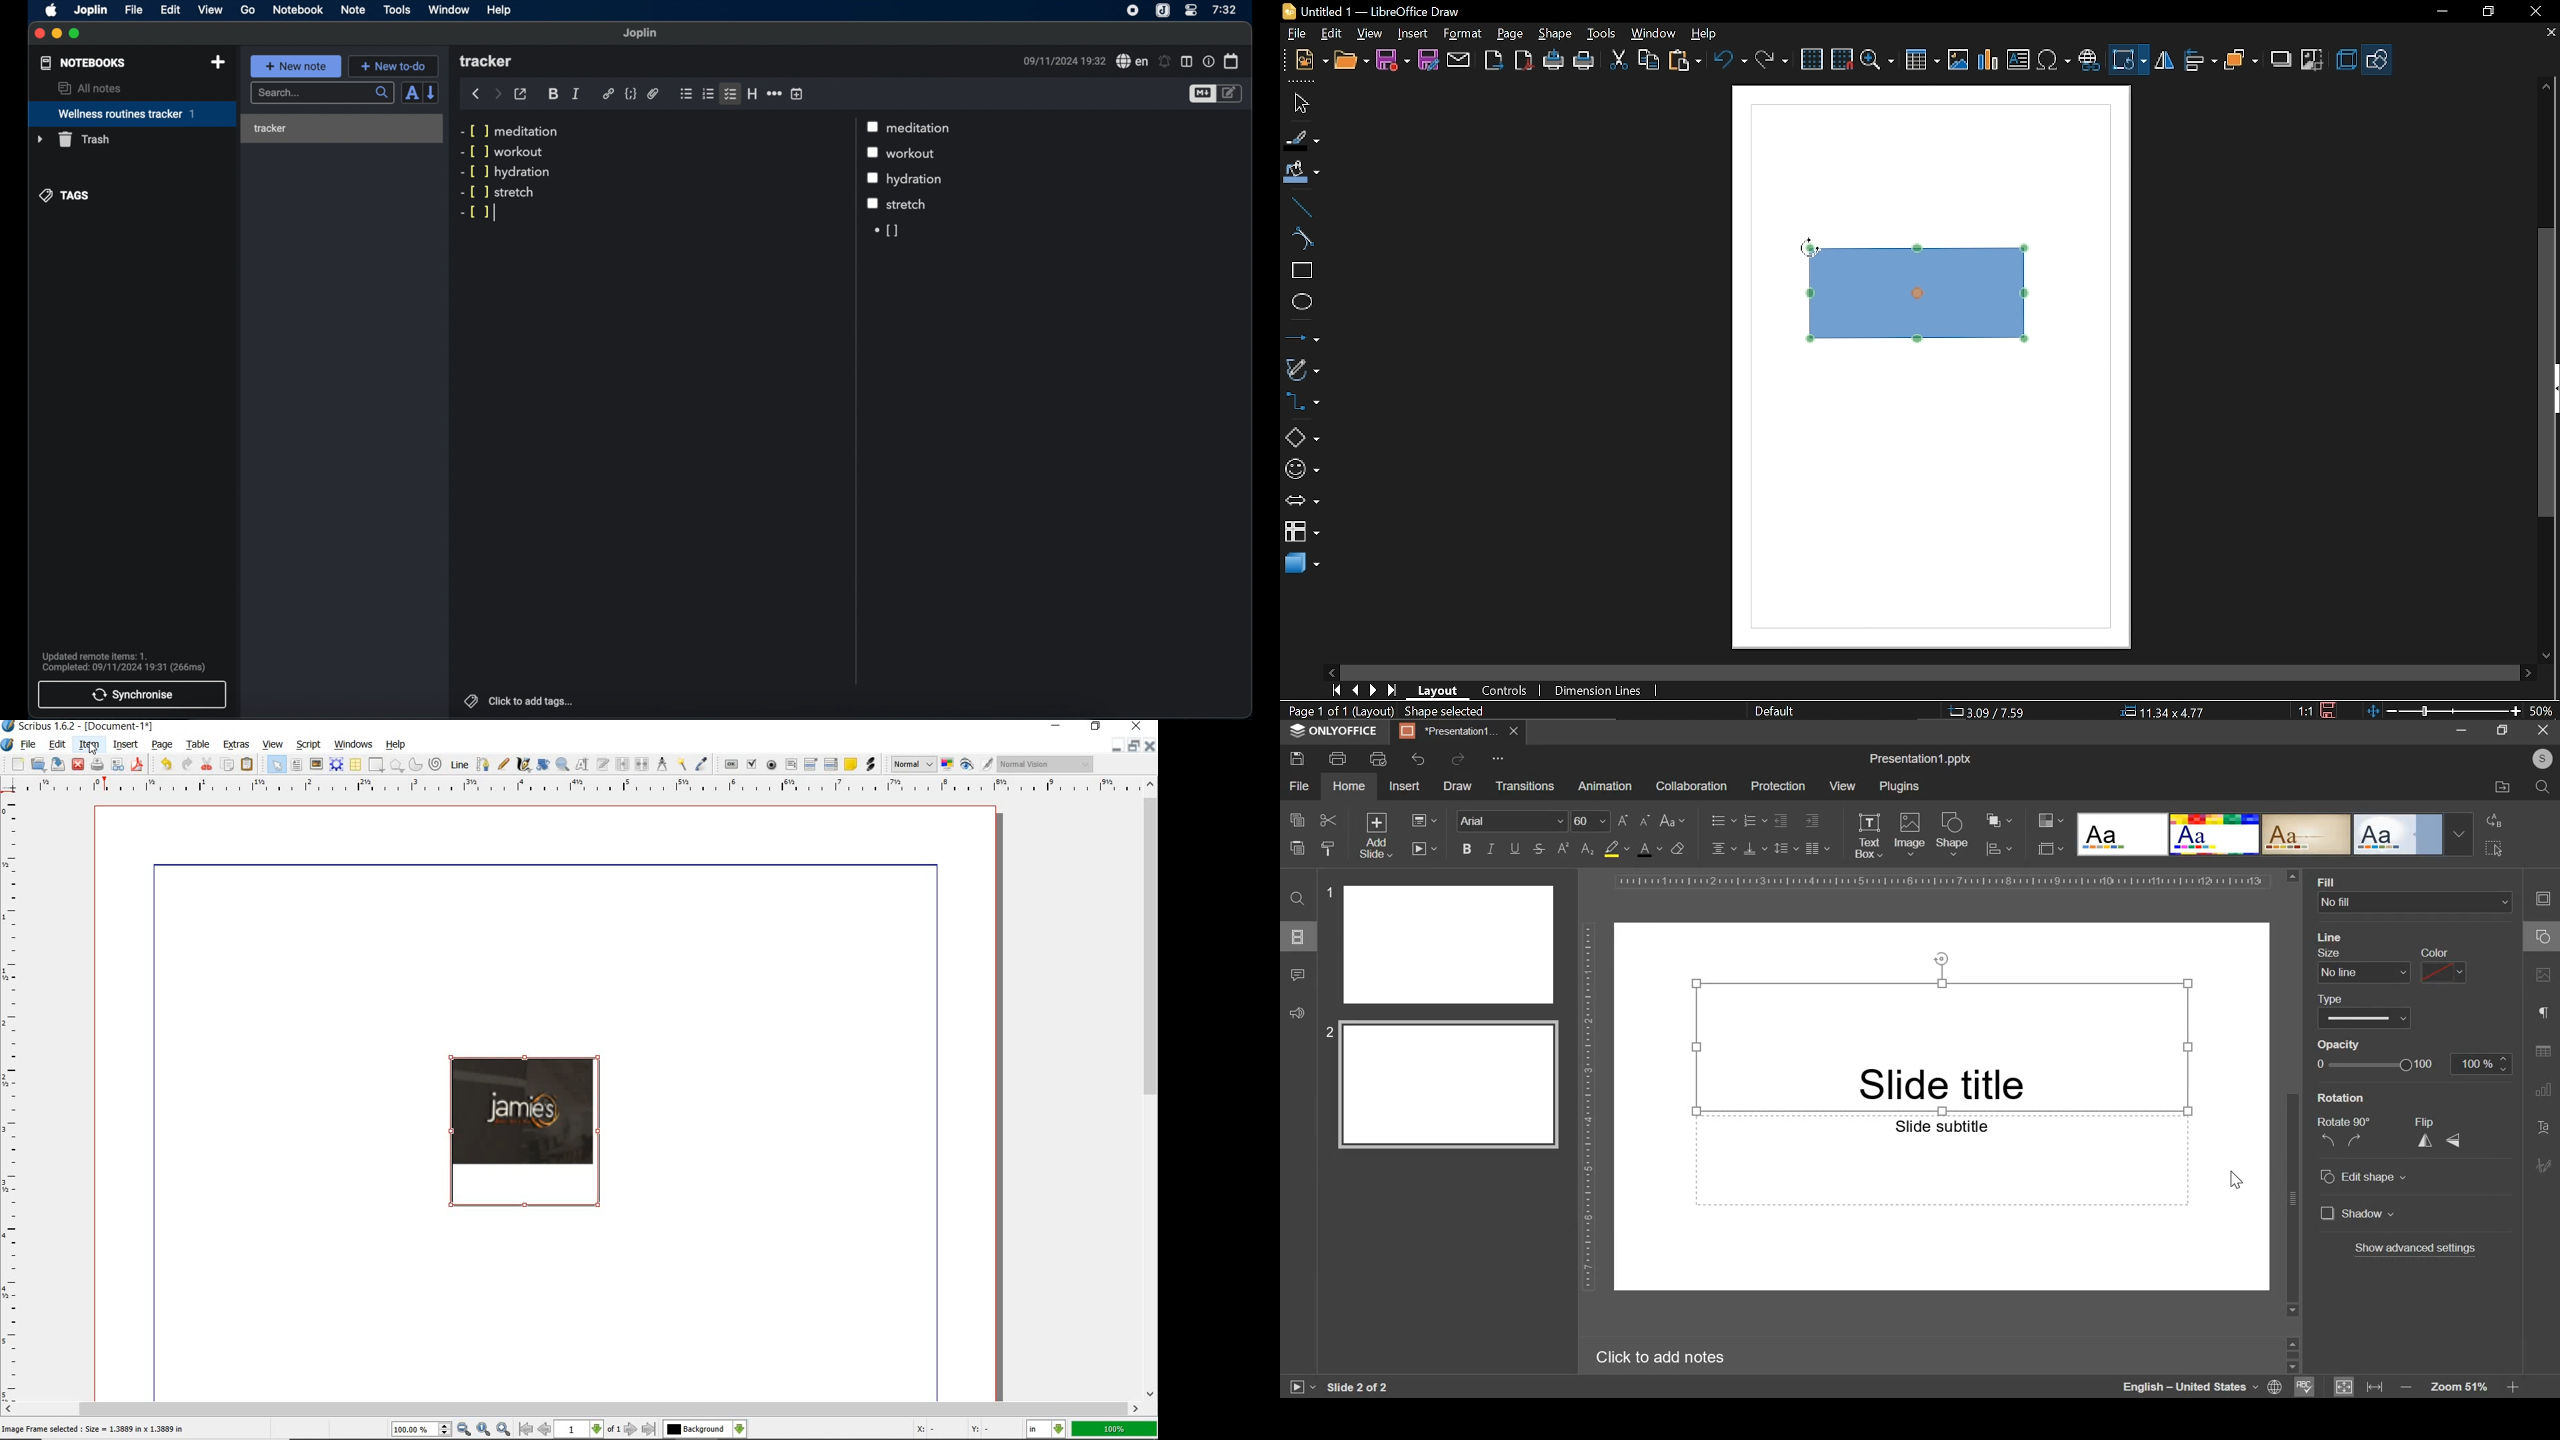 Image resolution: width=2576 pixels, height=1456 pixels. Describe the element at coordinates (772, 766) in the screenshot. I see `pdf radio button` at that location.